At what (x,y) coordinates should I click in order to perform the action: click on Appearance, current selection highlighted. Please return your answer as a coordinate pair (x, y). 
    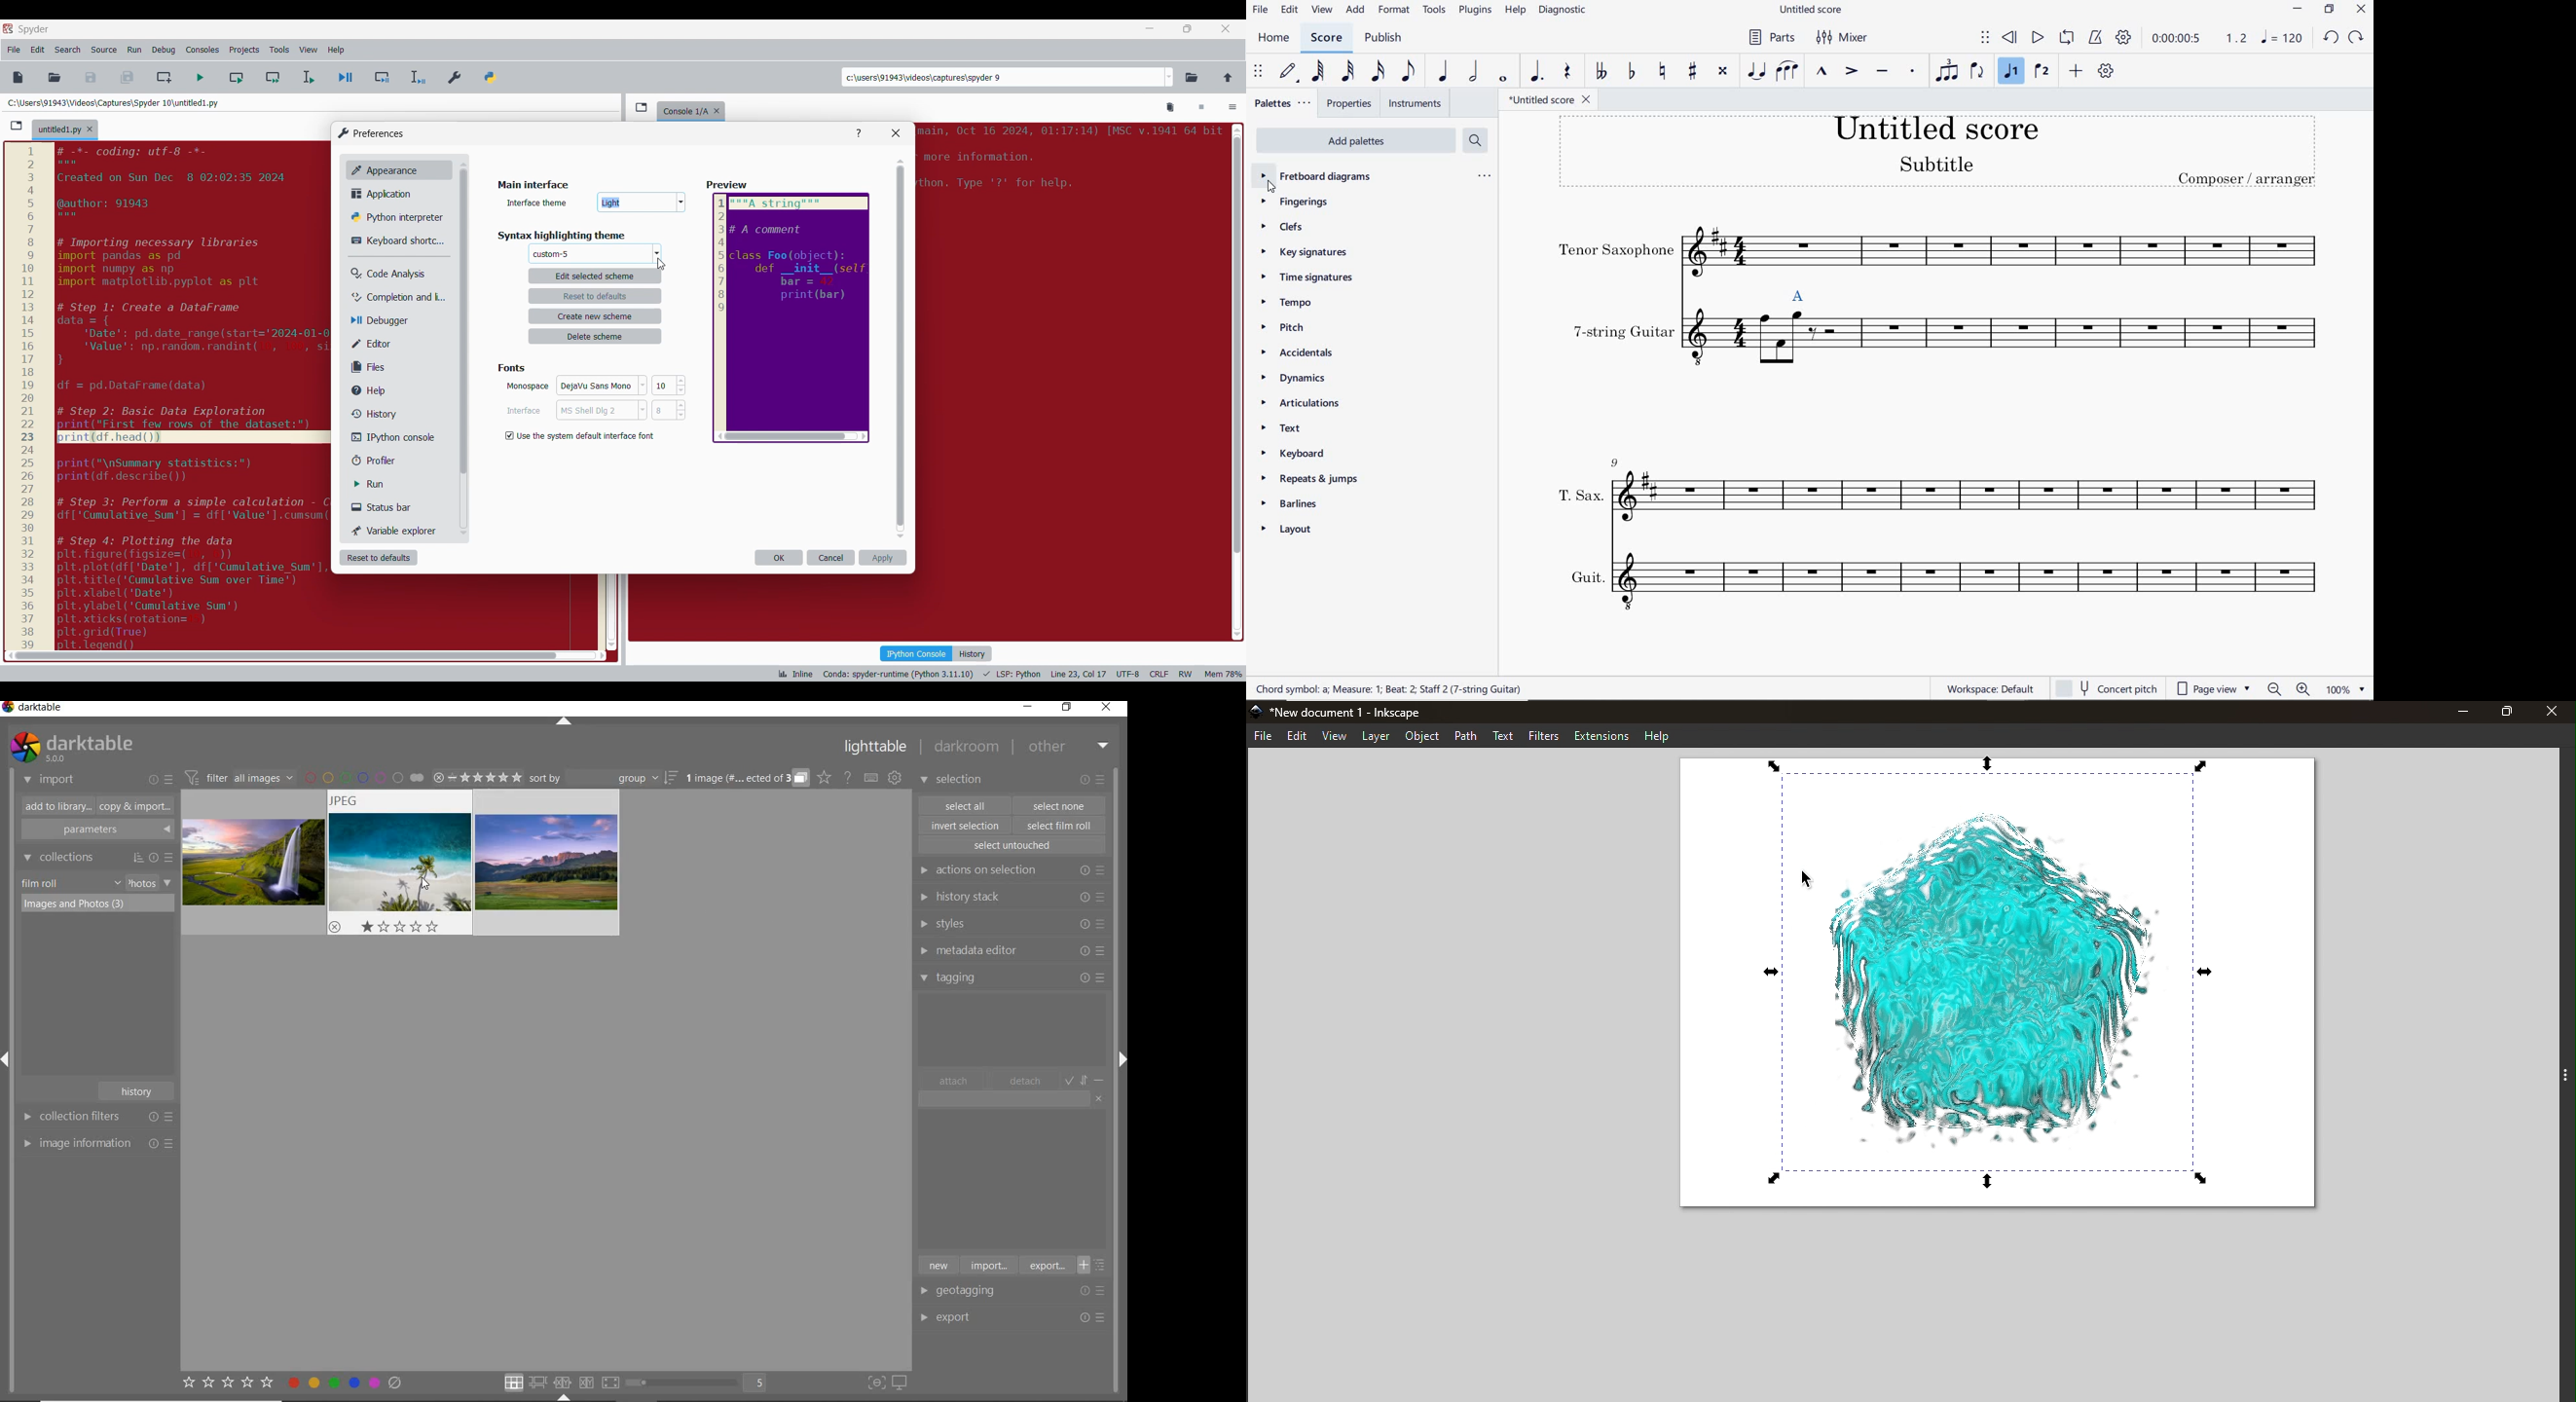
    Looking at the image, I should click on (382, 169).